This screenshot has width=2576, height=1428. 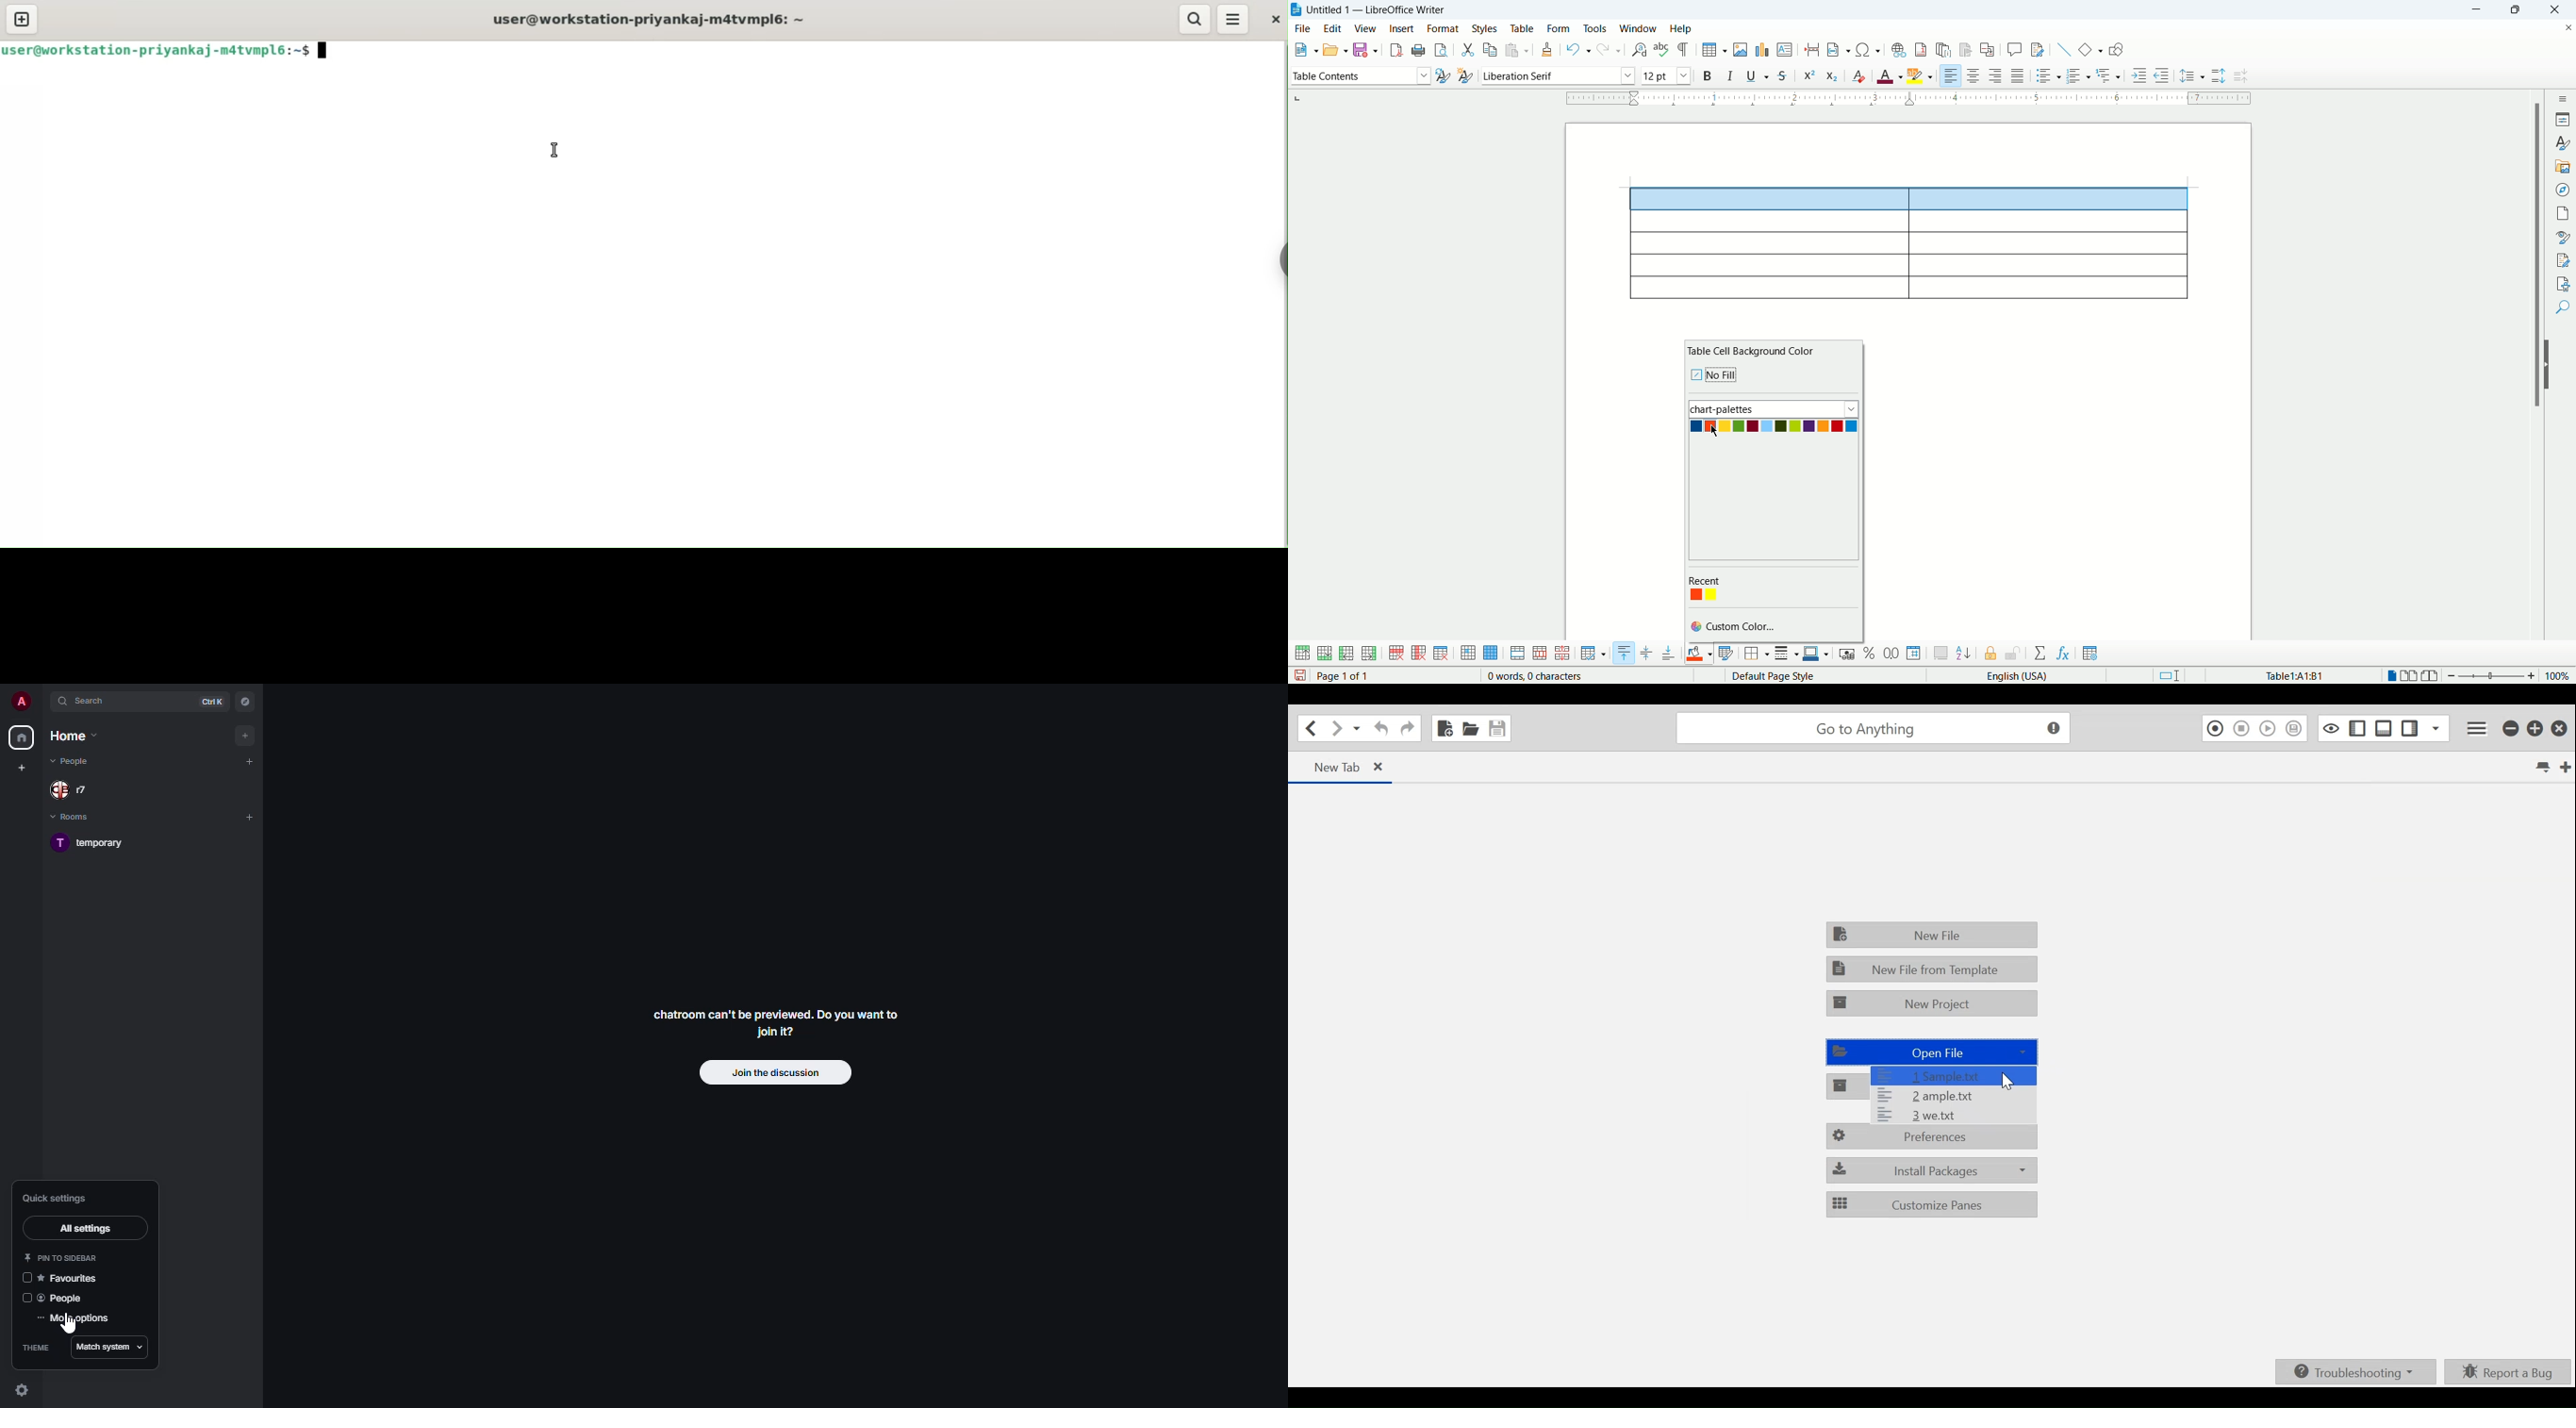 What do you see at coordinates (1610, 48) in the screenshot?
I see `redo` at bounding box center [1610, 48].